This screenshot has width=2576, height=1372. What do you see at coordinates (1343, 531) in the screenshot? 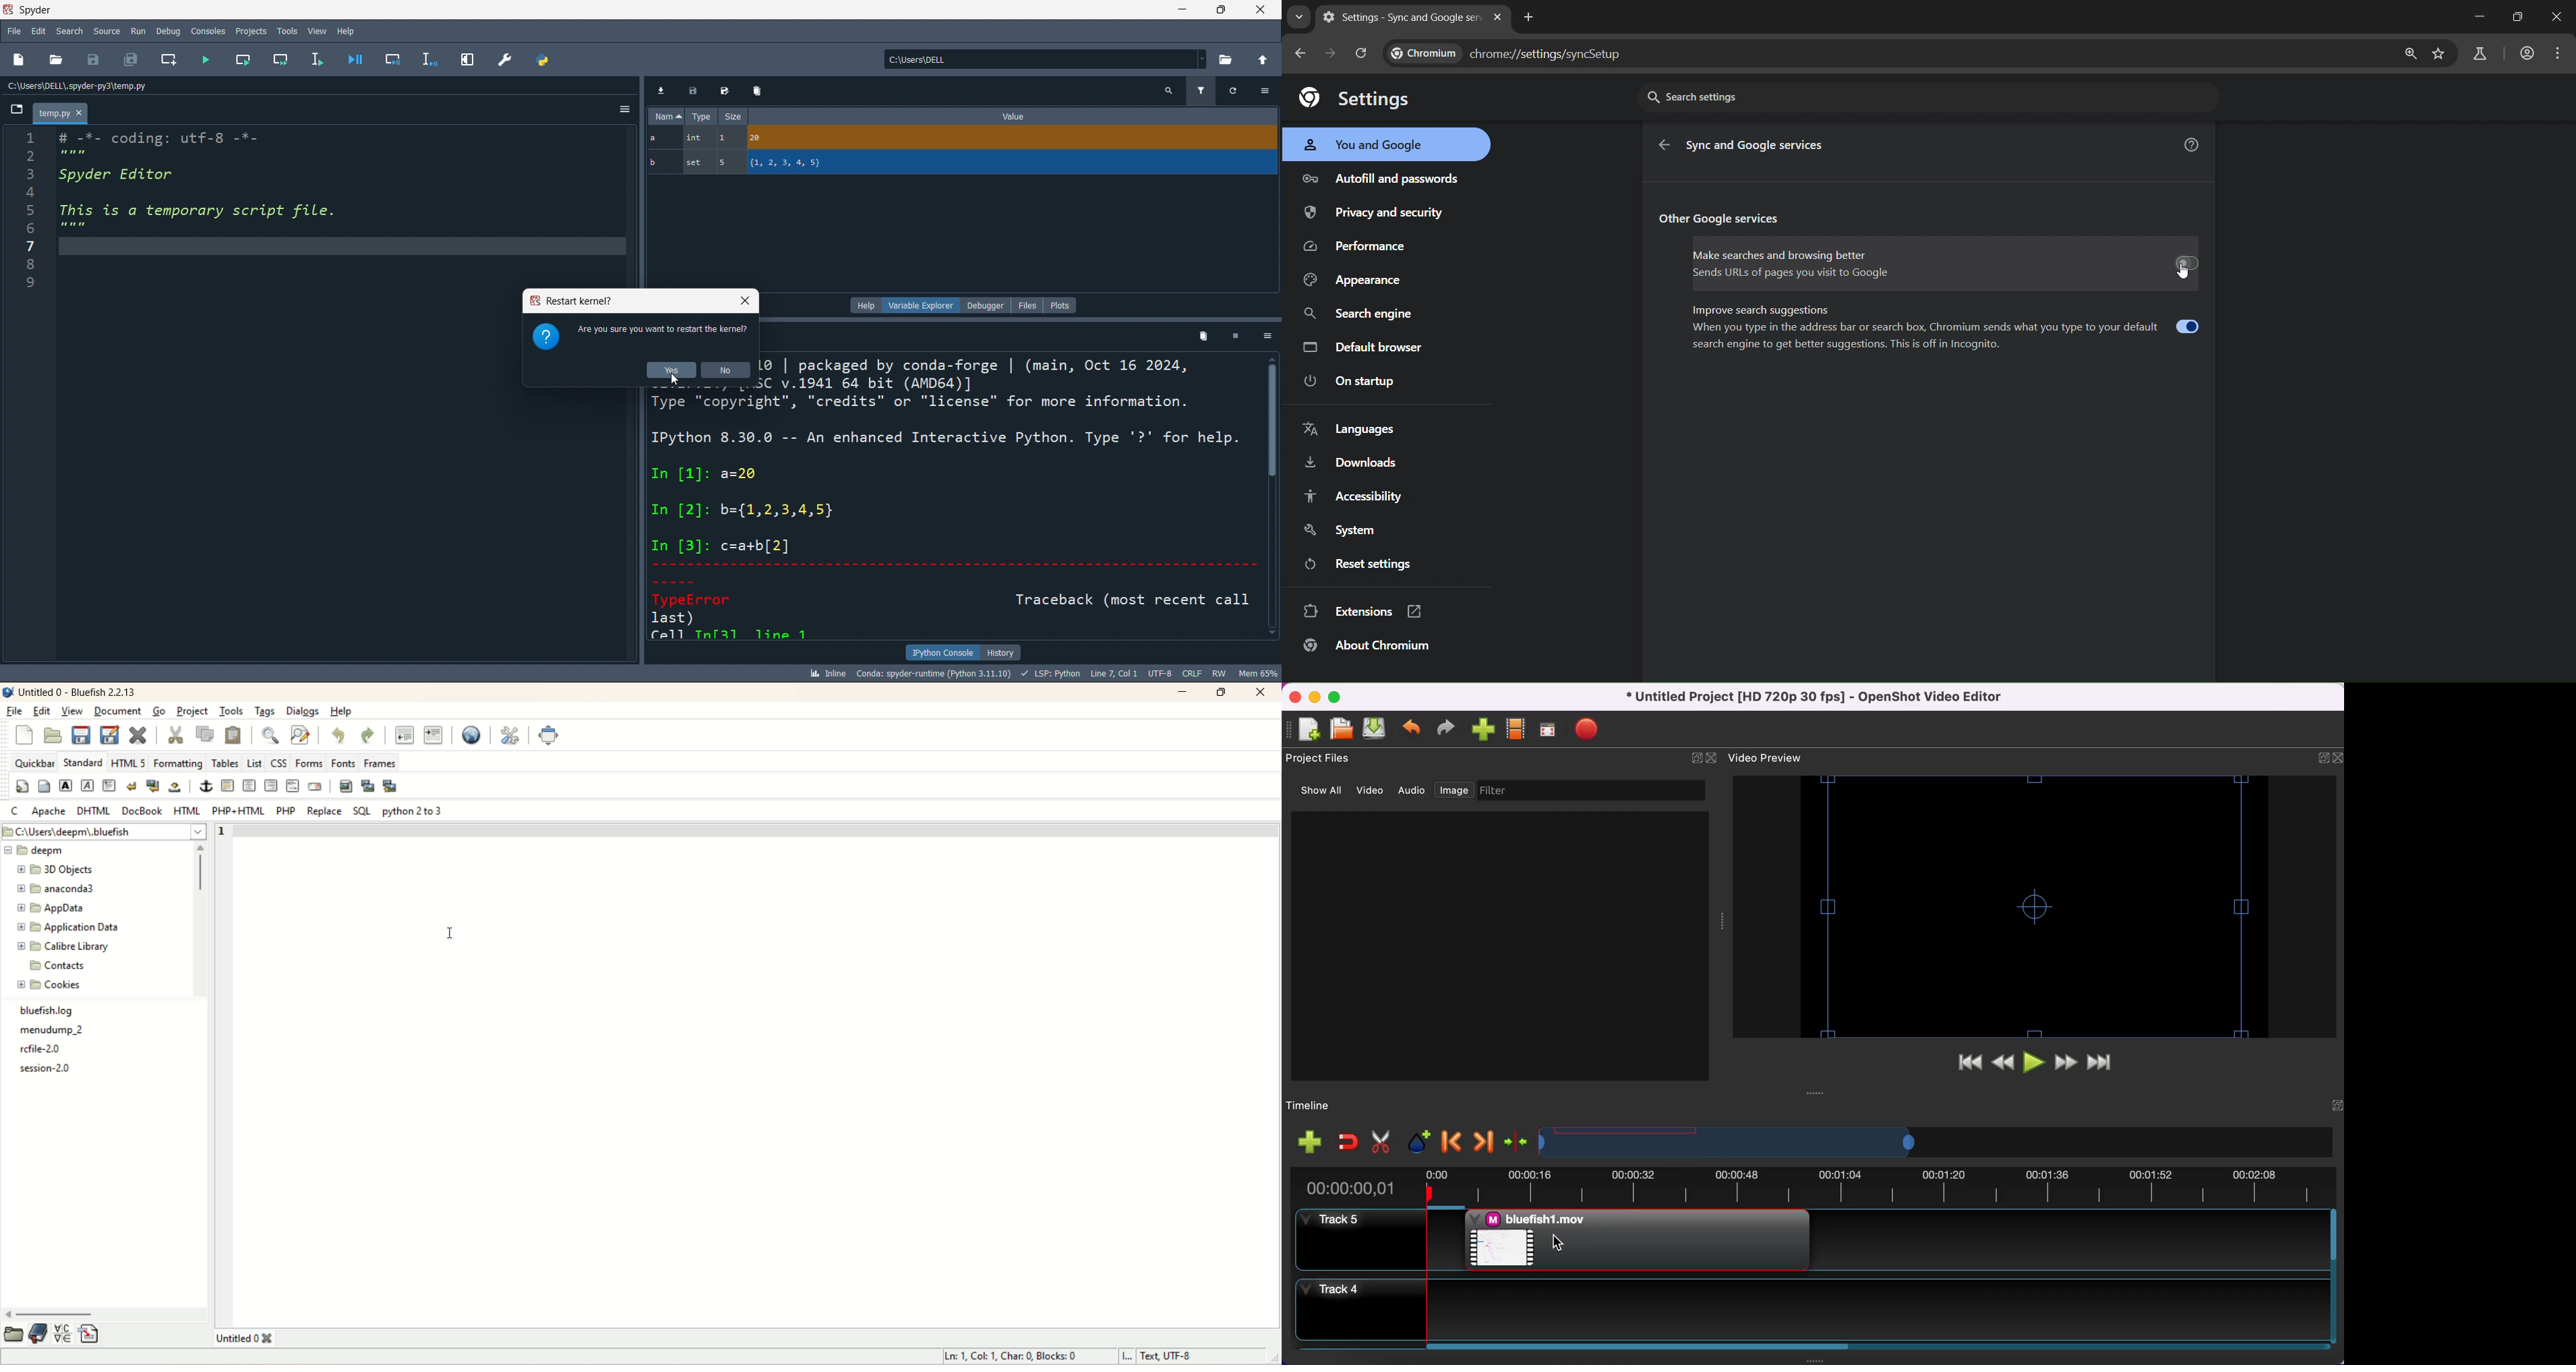
I see `system` at bounding box center [1343, 531].